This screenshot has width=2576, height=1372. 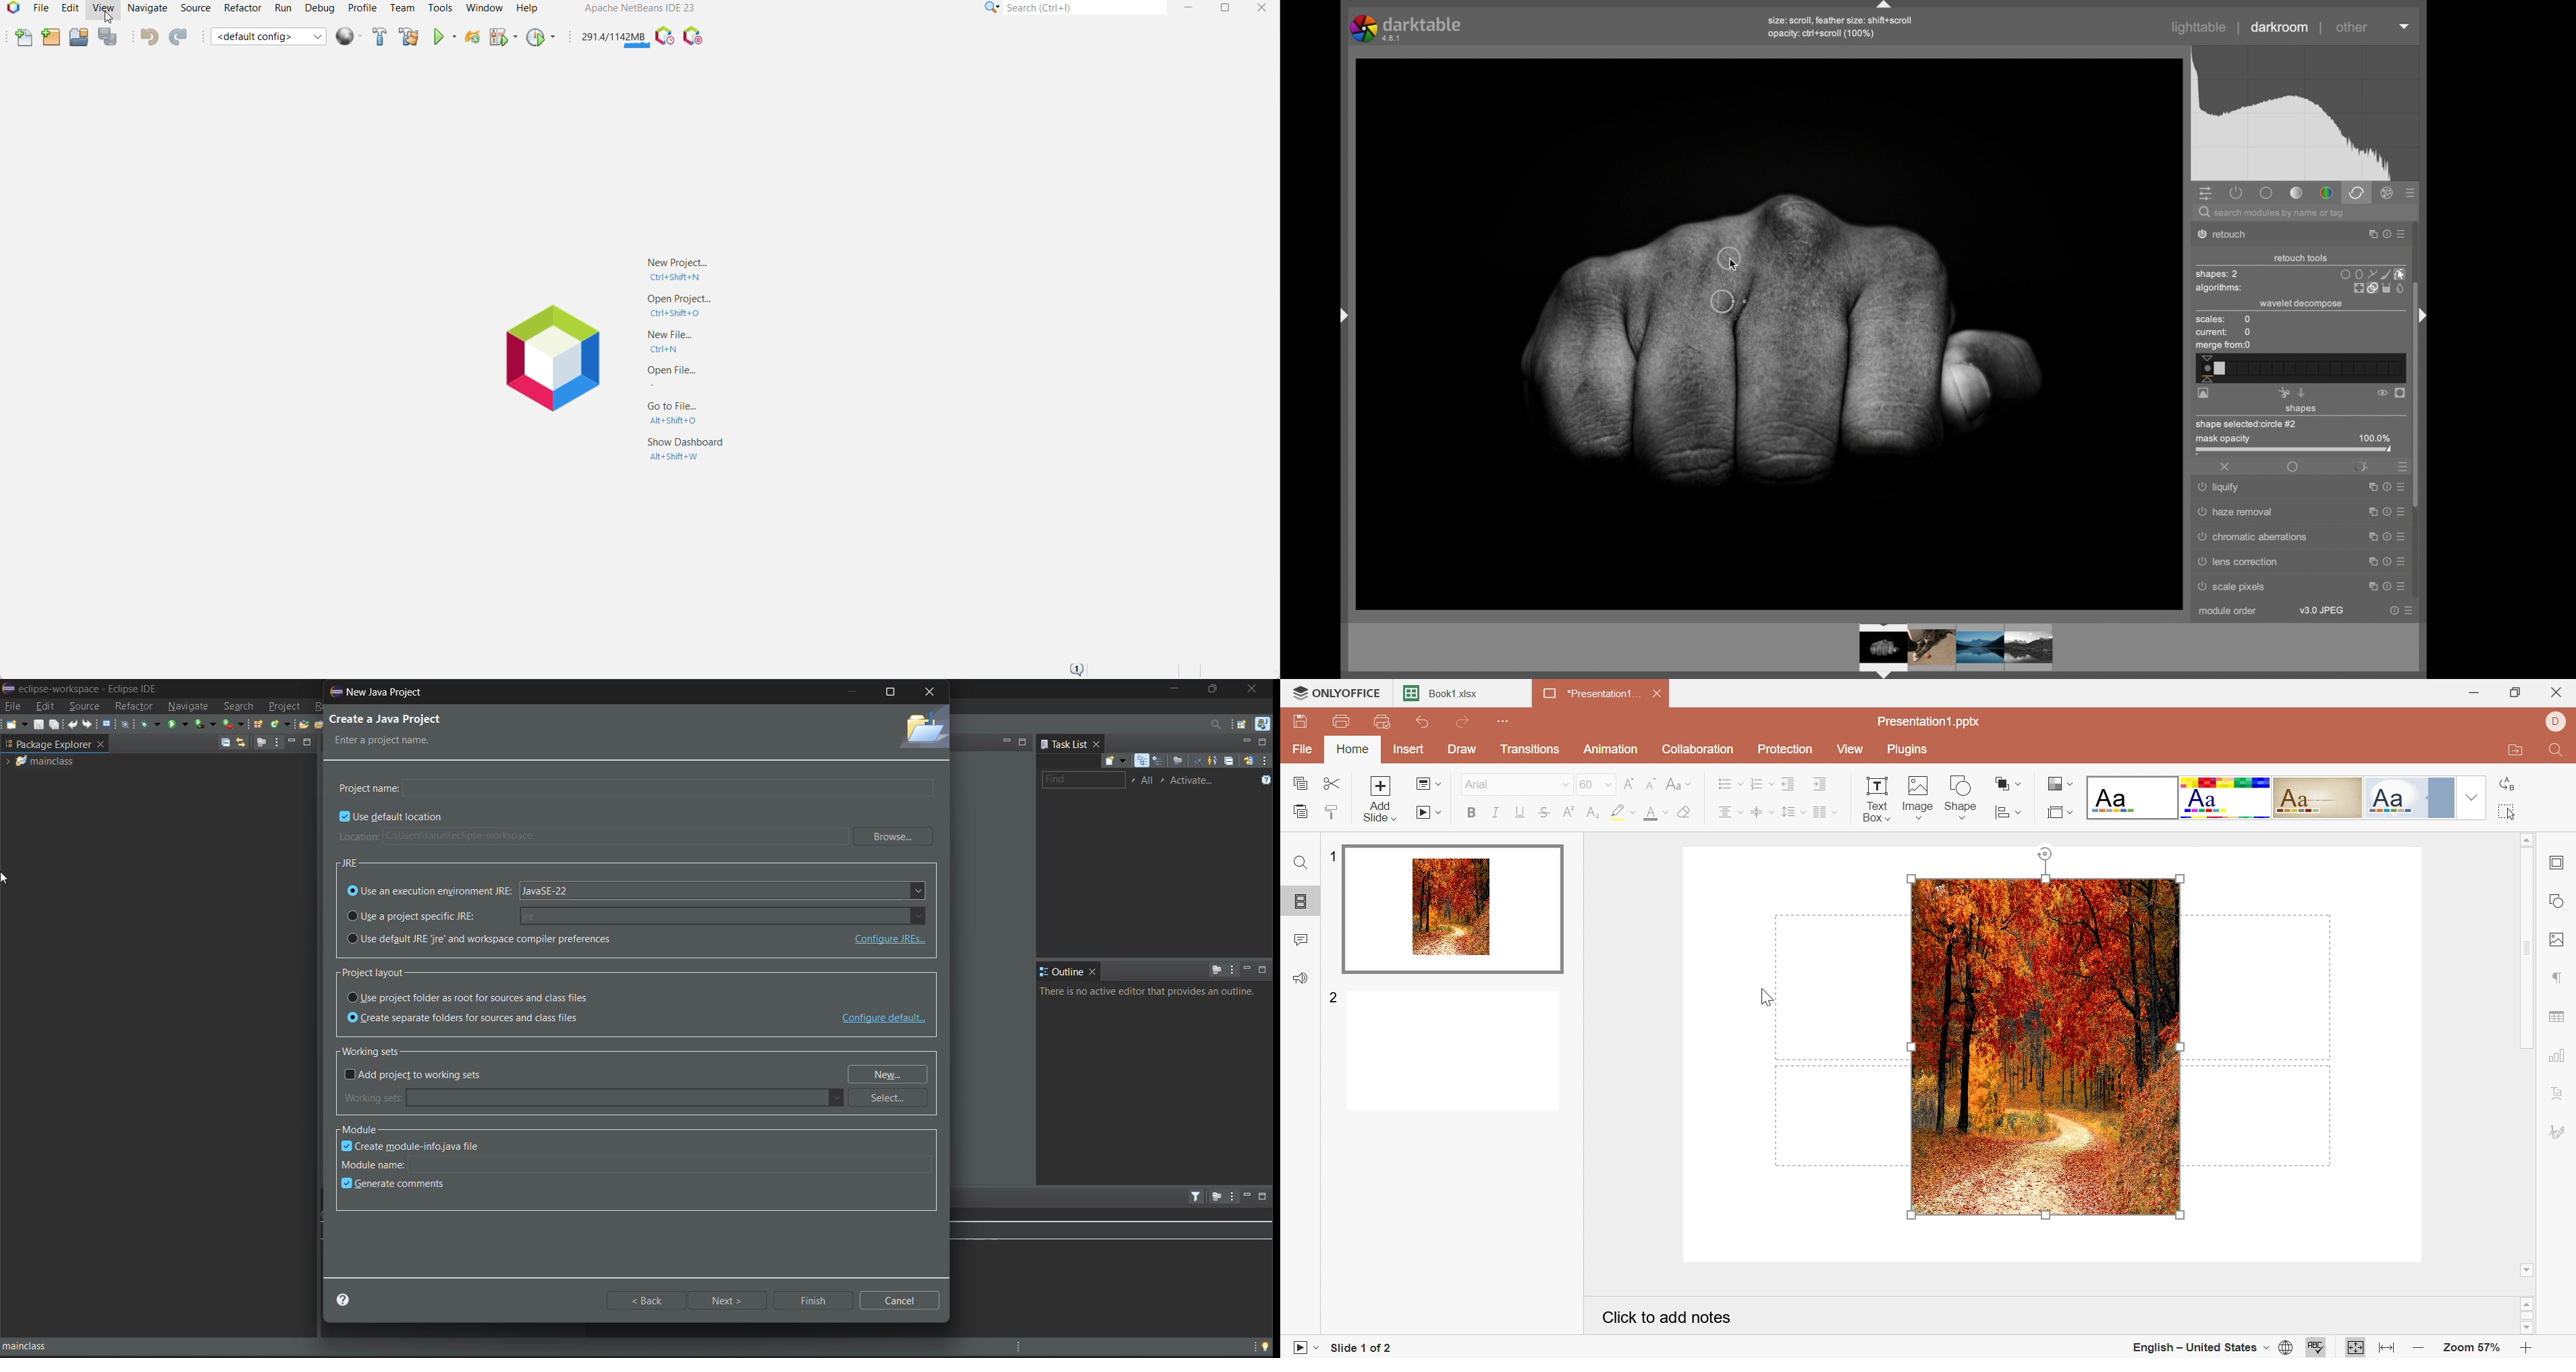 What do you see at coordinates (409, 37) in the screenshot?
I see `Clean and Build Main Project` at bounding box center [409, 37].